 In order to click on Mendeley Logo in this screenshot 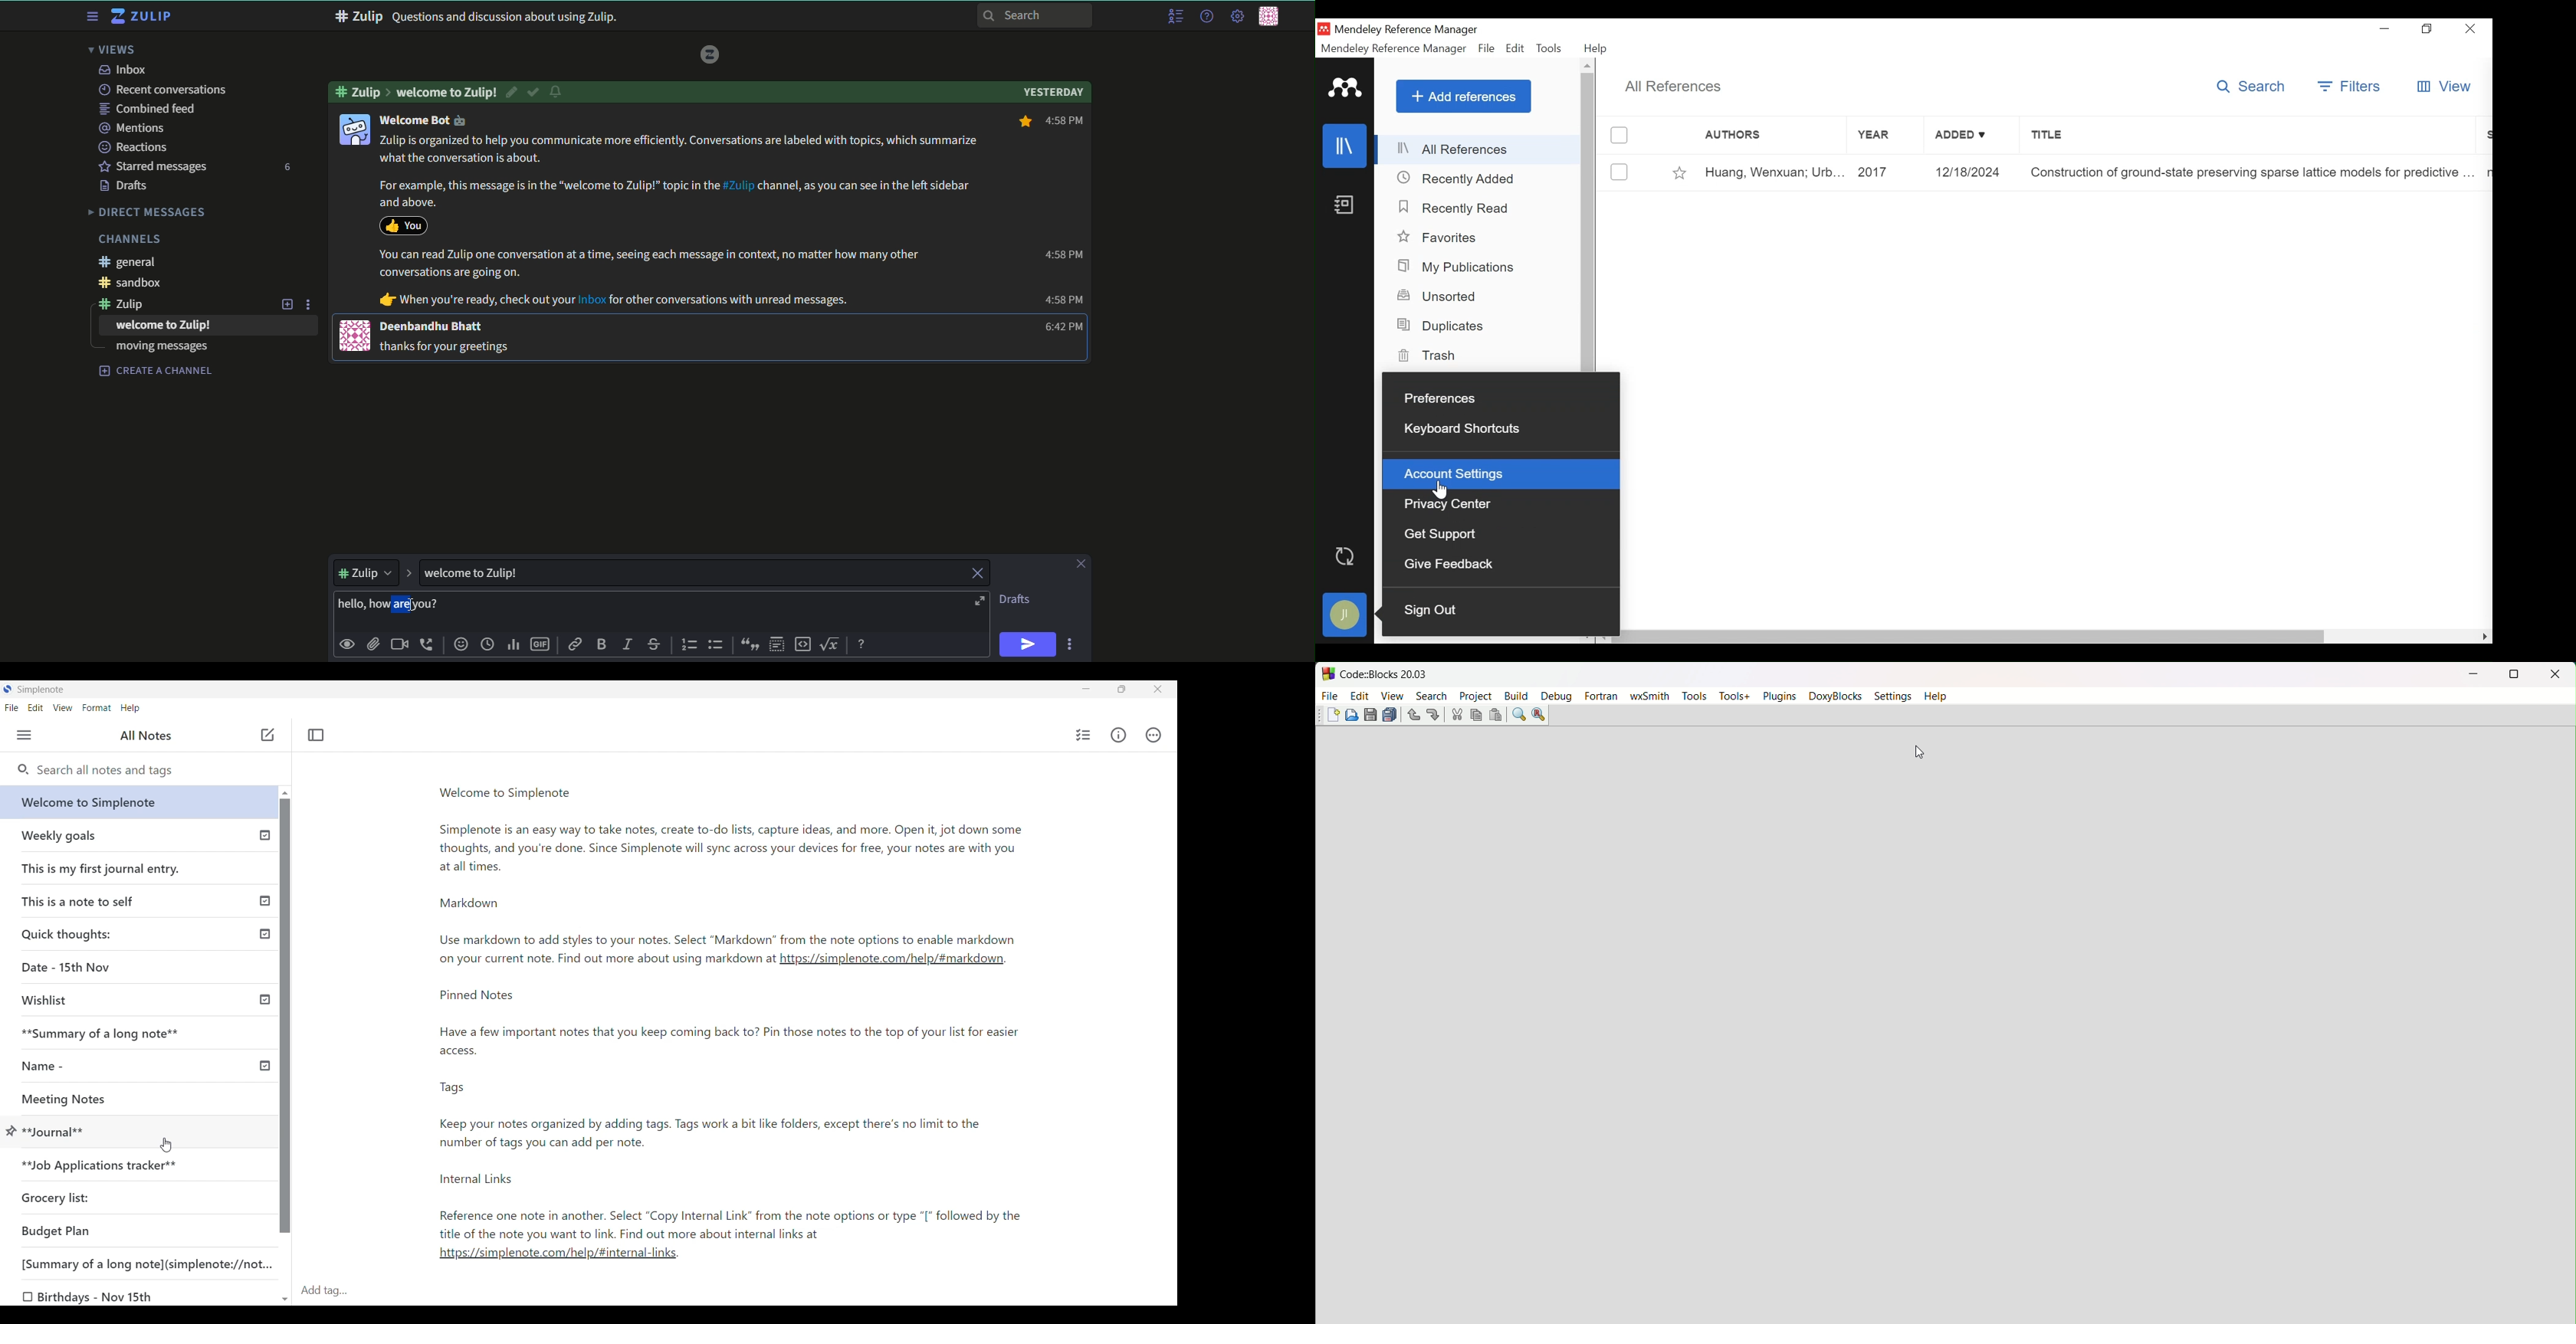, I will do `click(1345, 89)`.